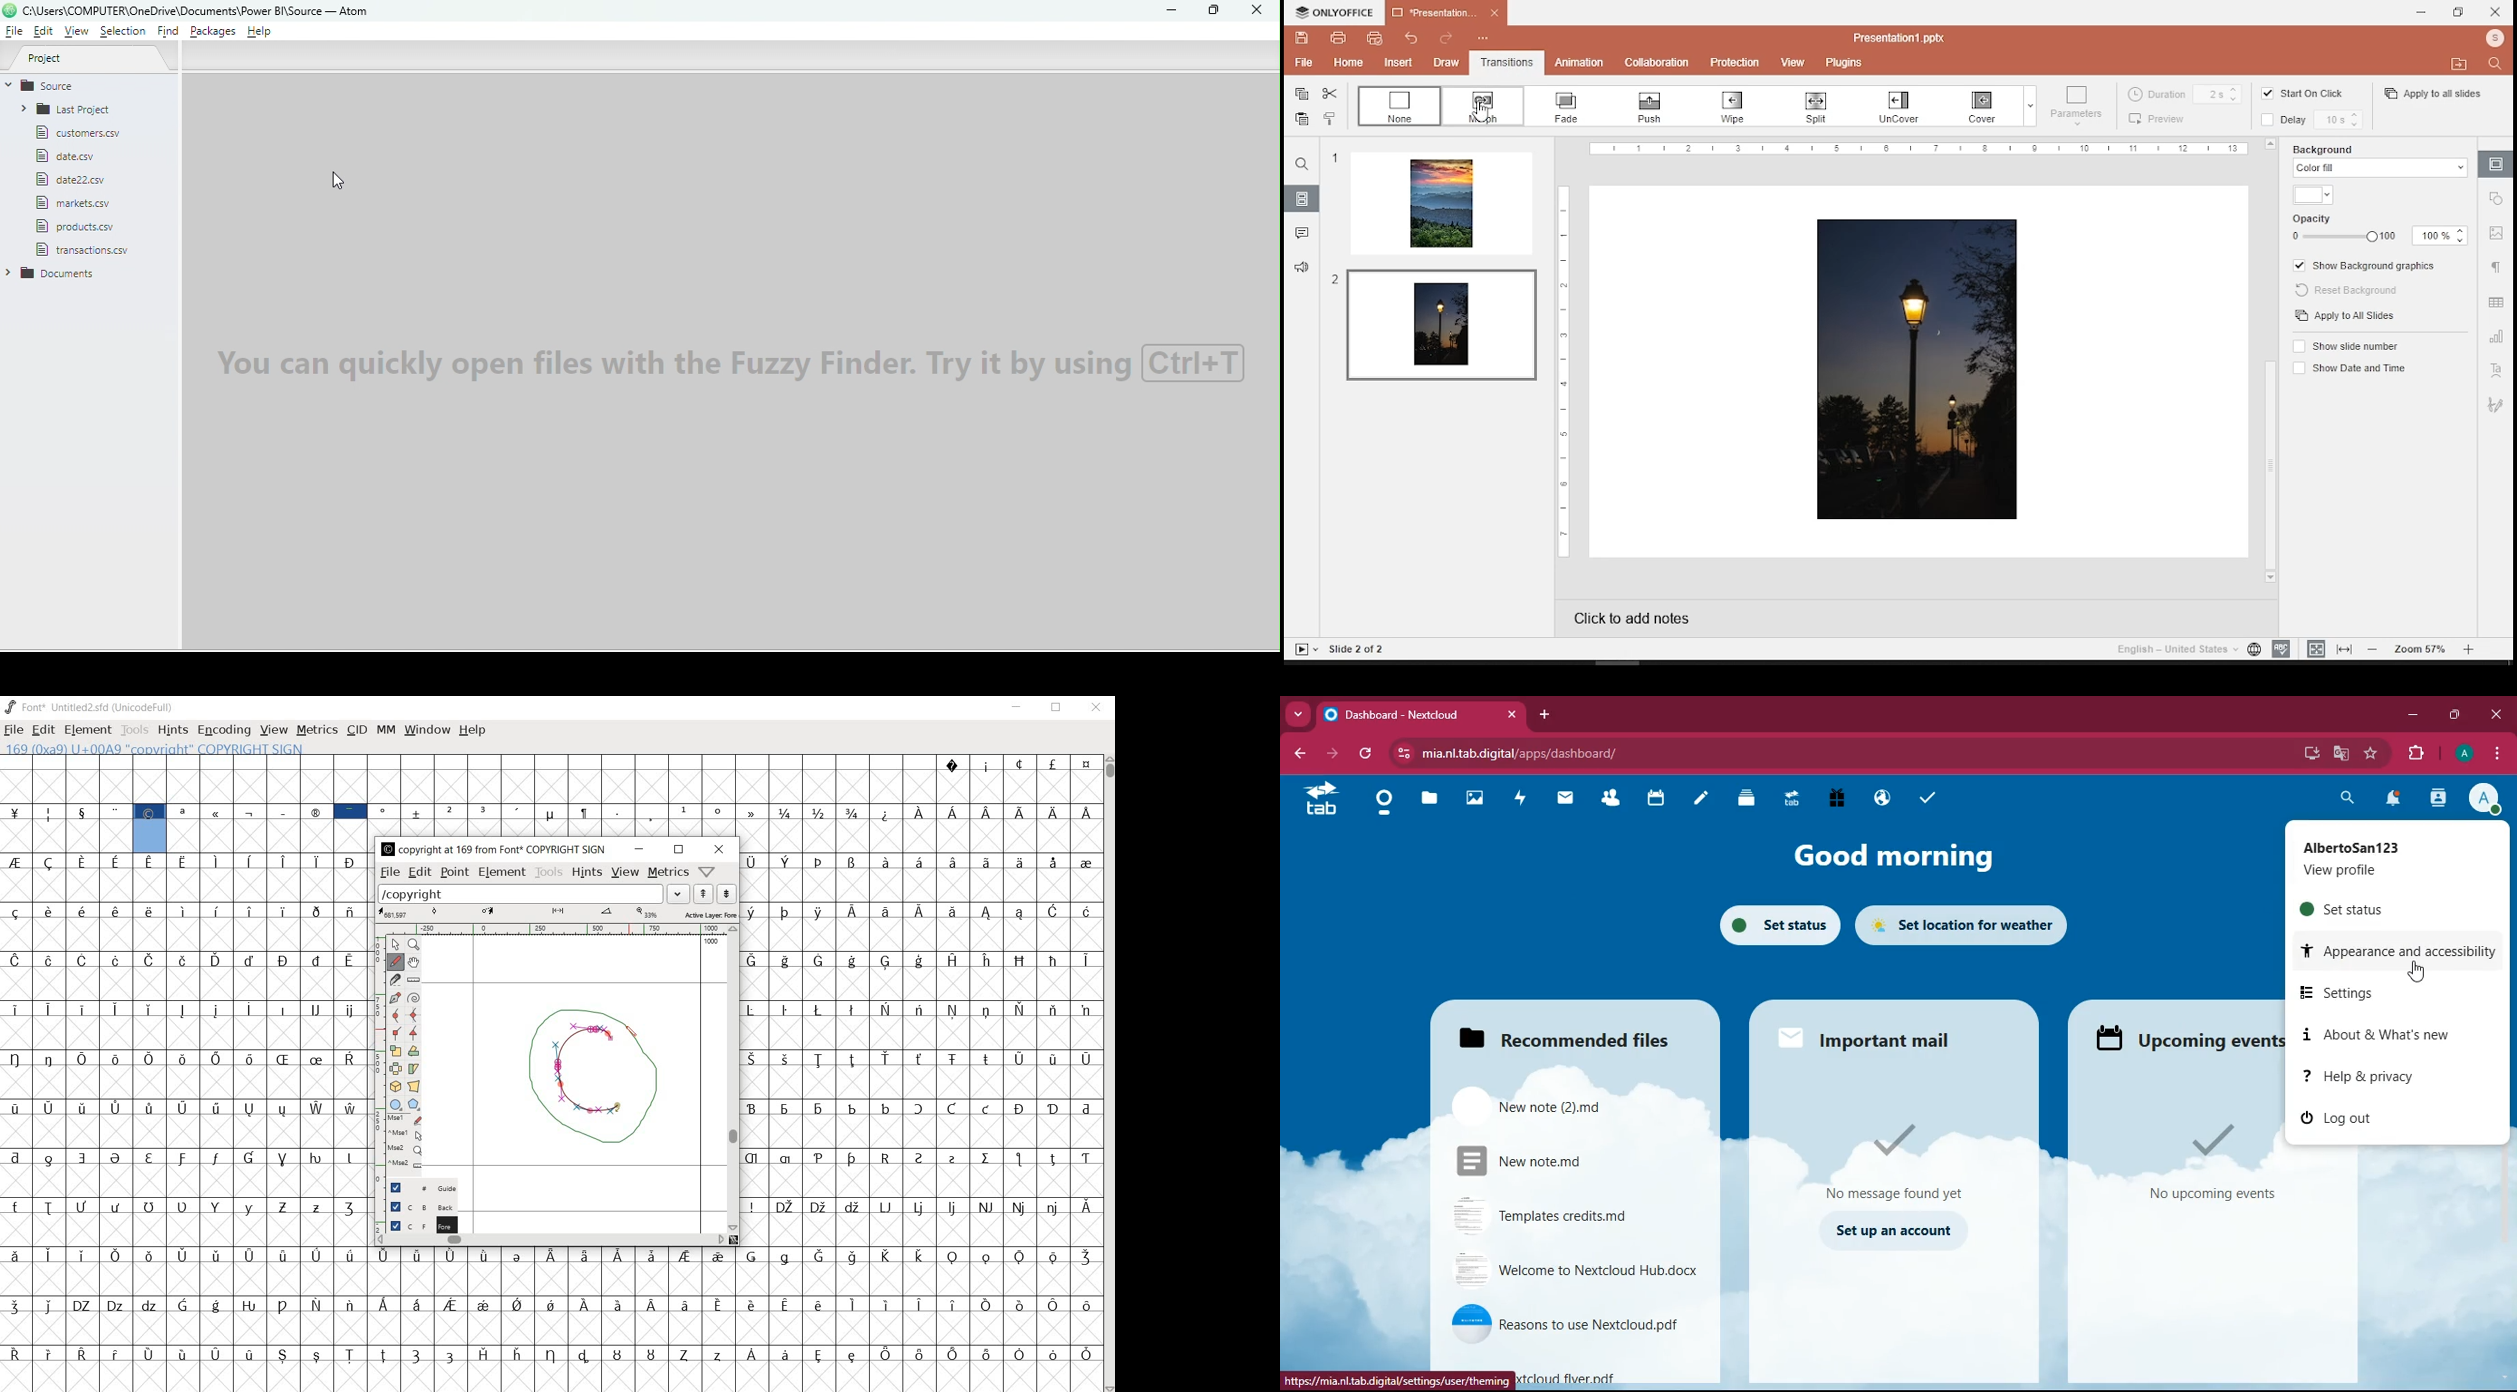 The width and height of the screenshot is (2520, 1400). Describe the element at coordinates (1368, 648) in the screenshot. I see `Slide 1 0 2` at that location.